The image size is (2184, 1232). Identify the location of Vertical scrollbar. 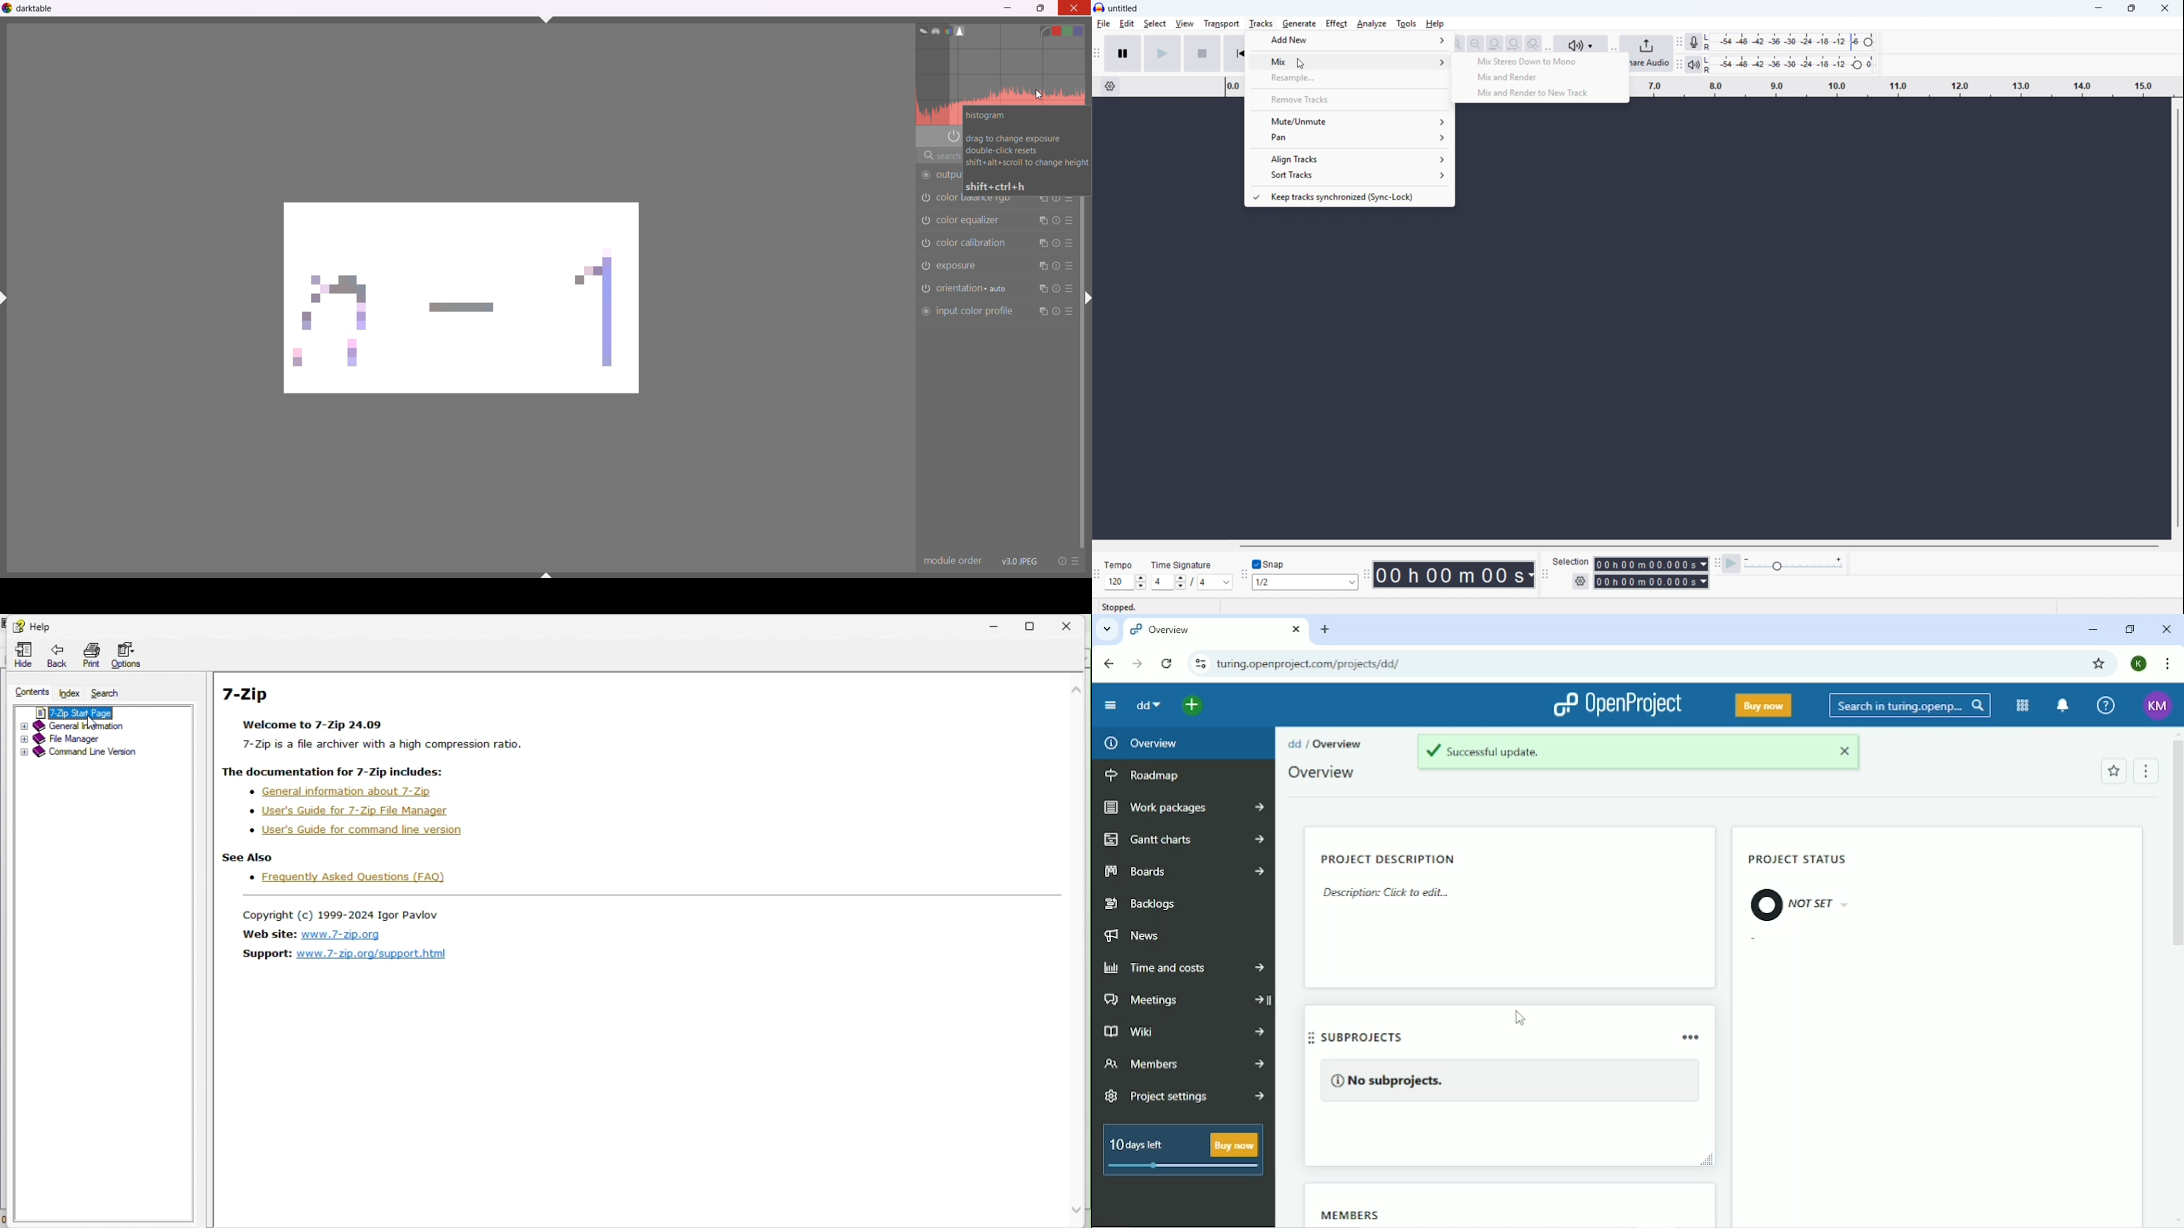
(2176, 861).